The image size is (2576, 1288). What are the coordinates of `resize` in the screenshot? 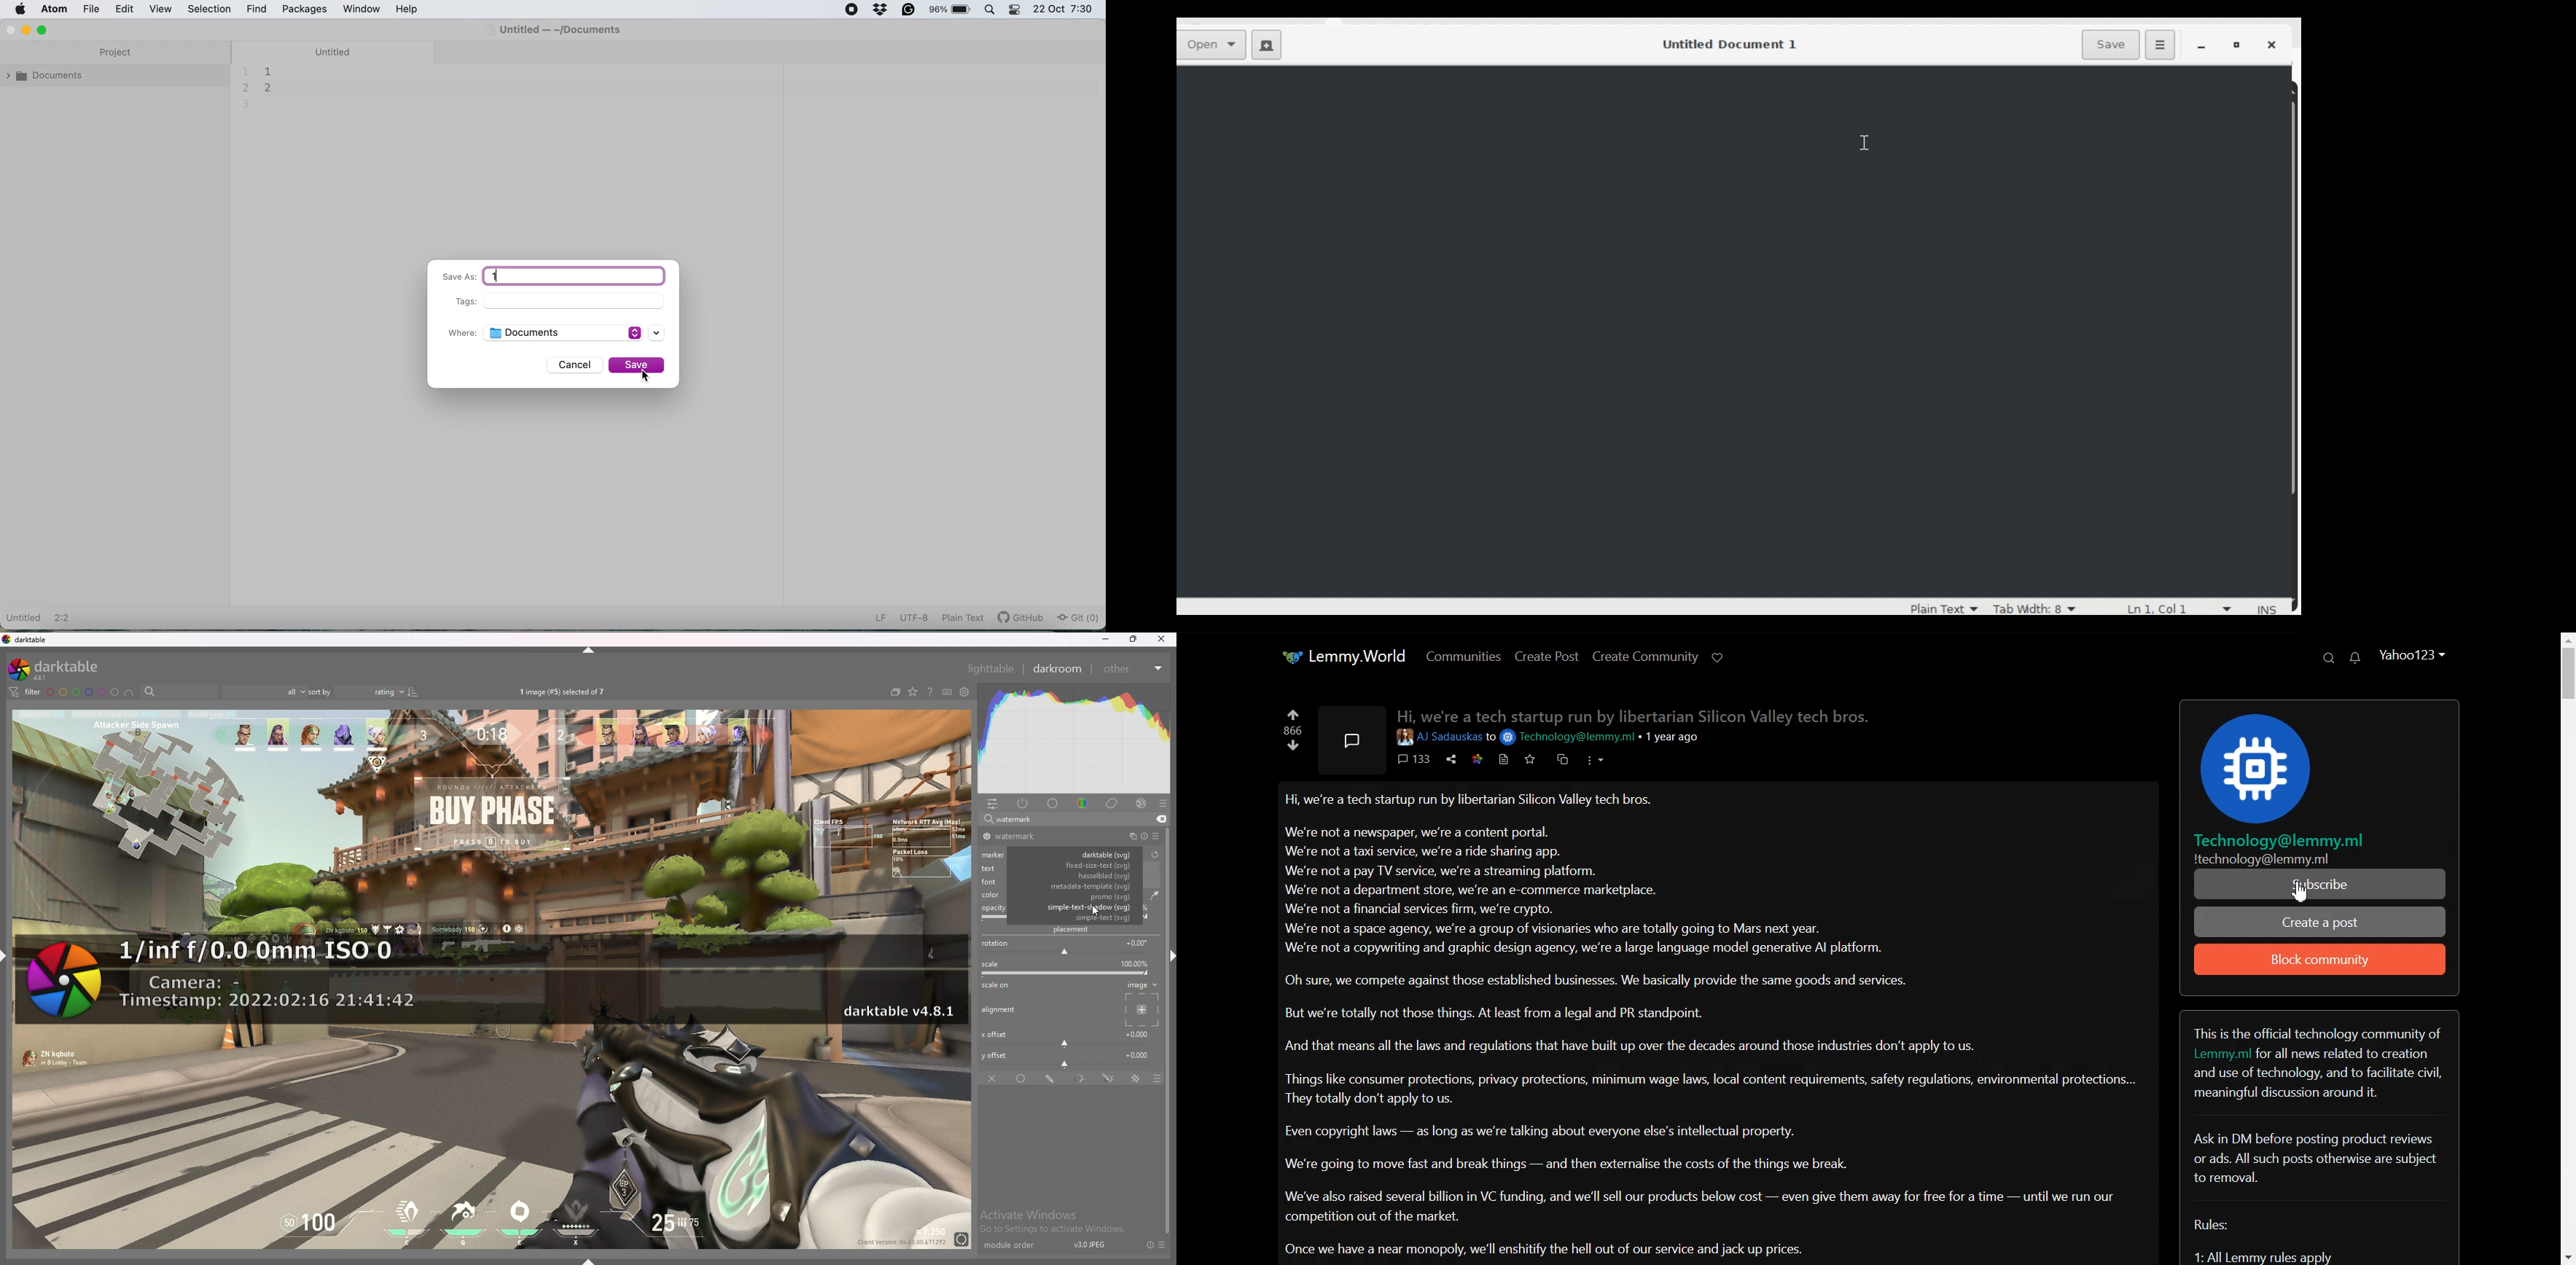 It's located at (1134, 639).